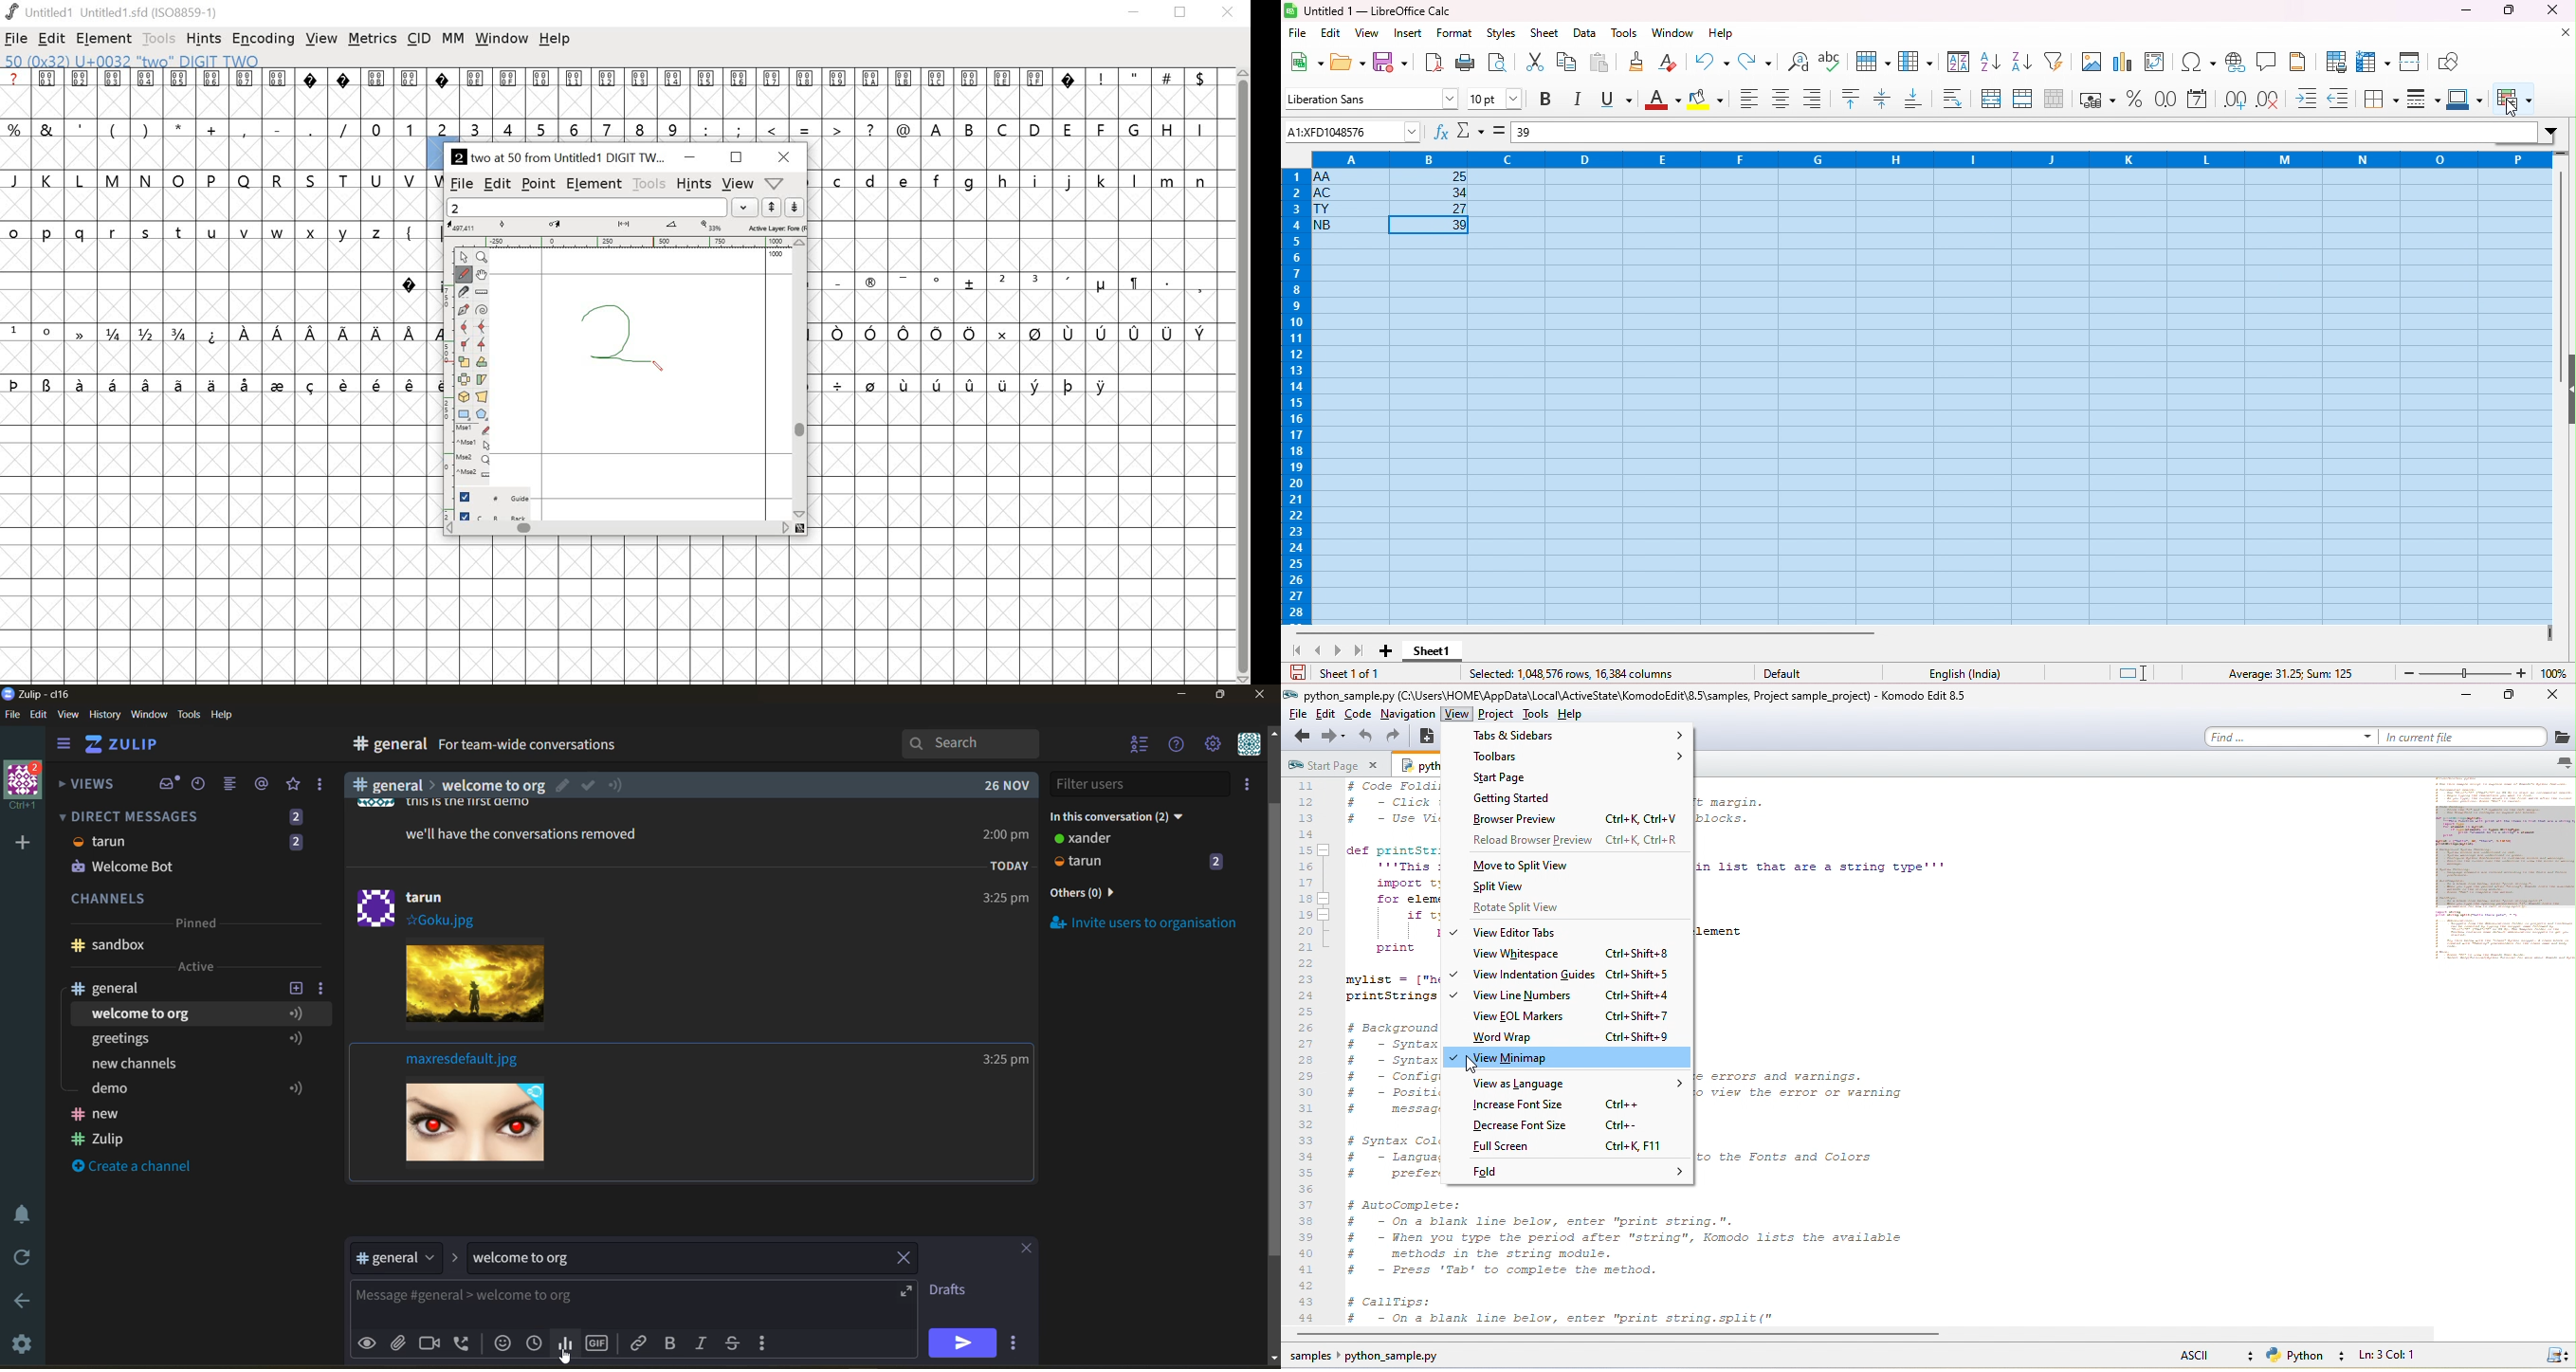 The height and width of the screenshot is (1372, 2576). Describe the element at coordinates (2292, 675) in the screenshot. I see `formula` at that location.